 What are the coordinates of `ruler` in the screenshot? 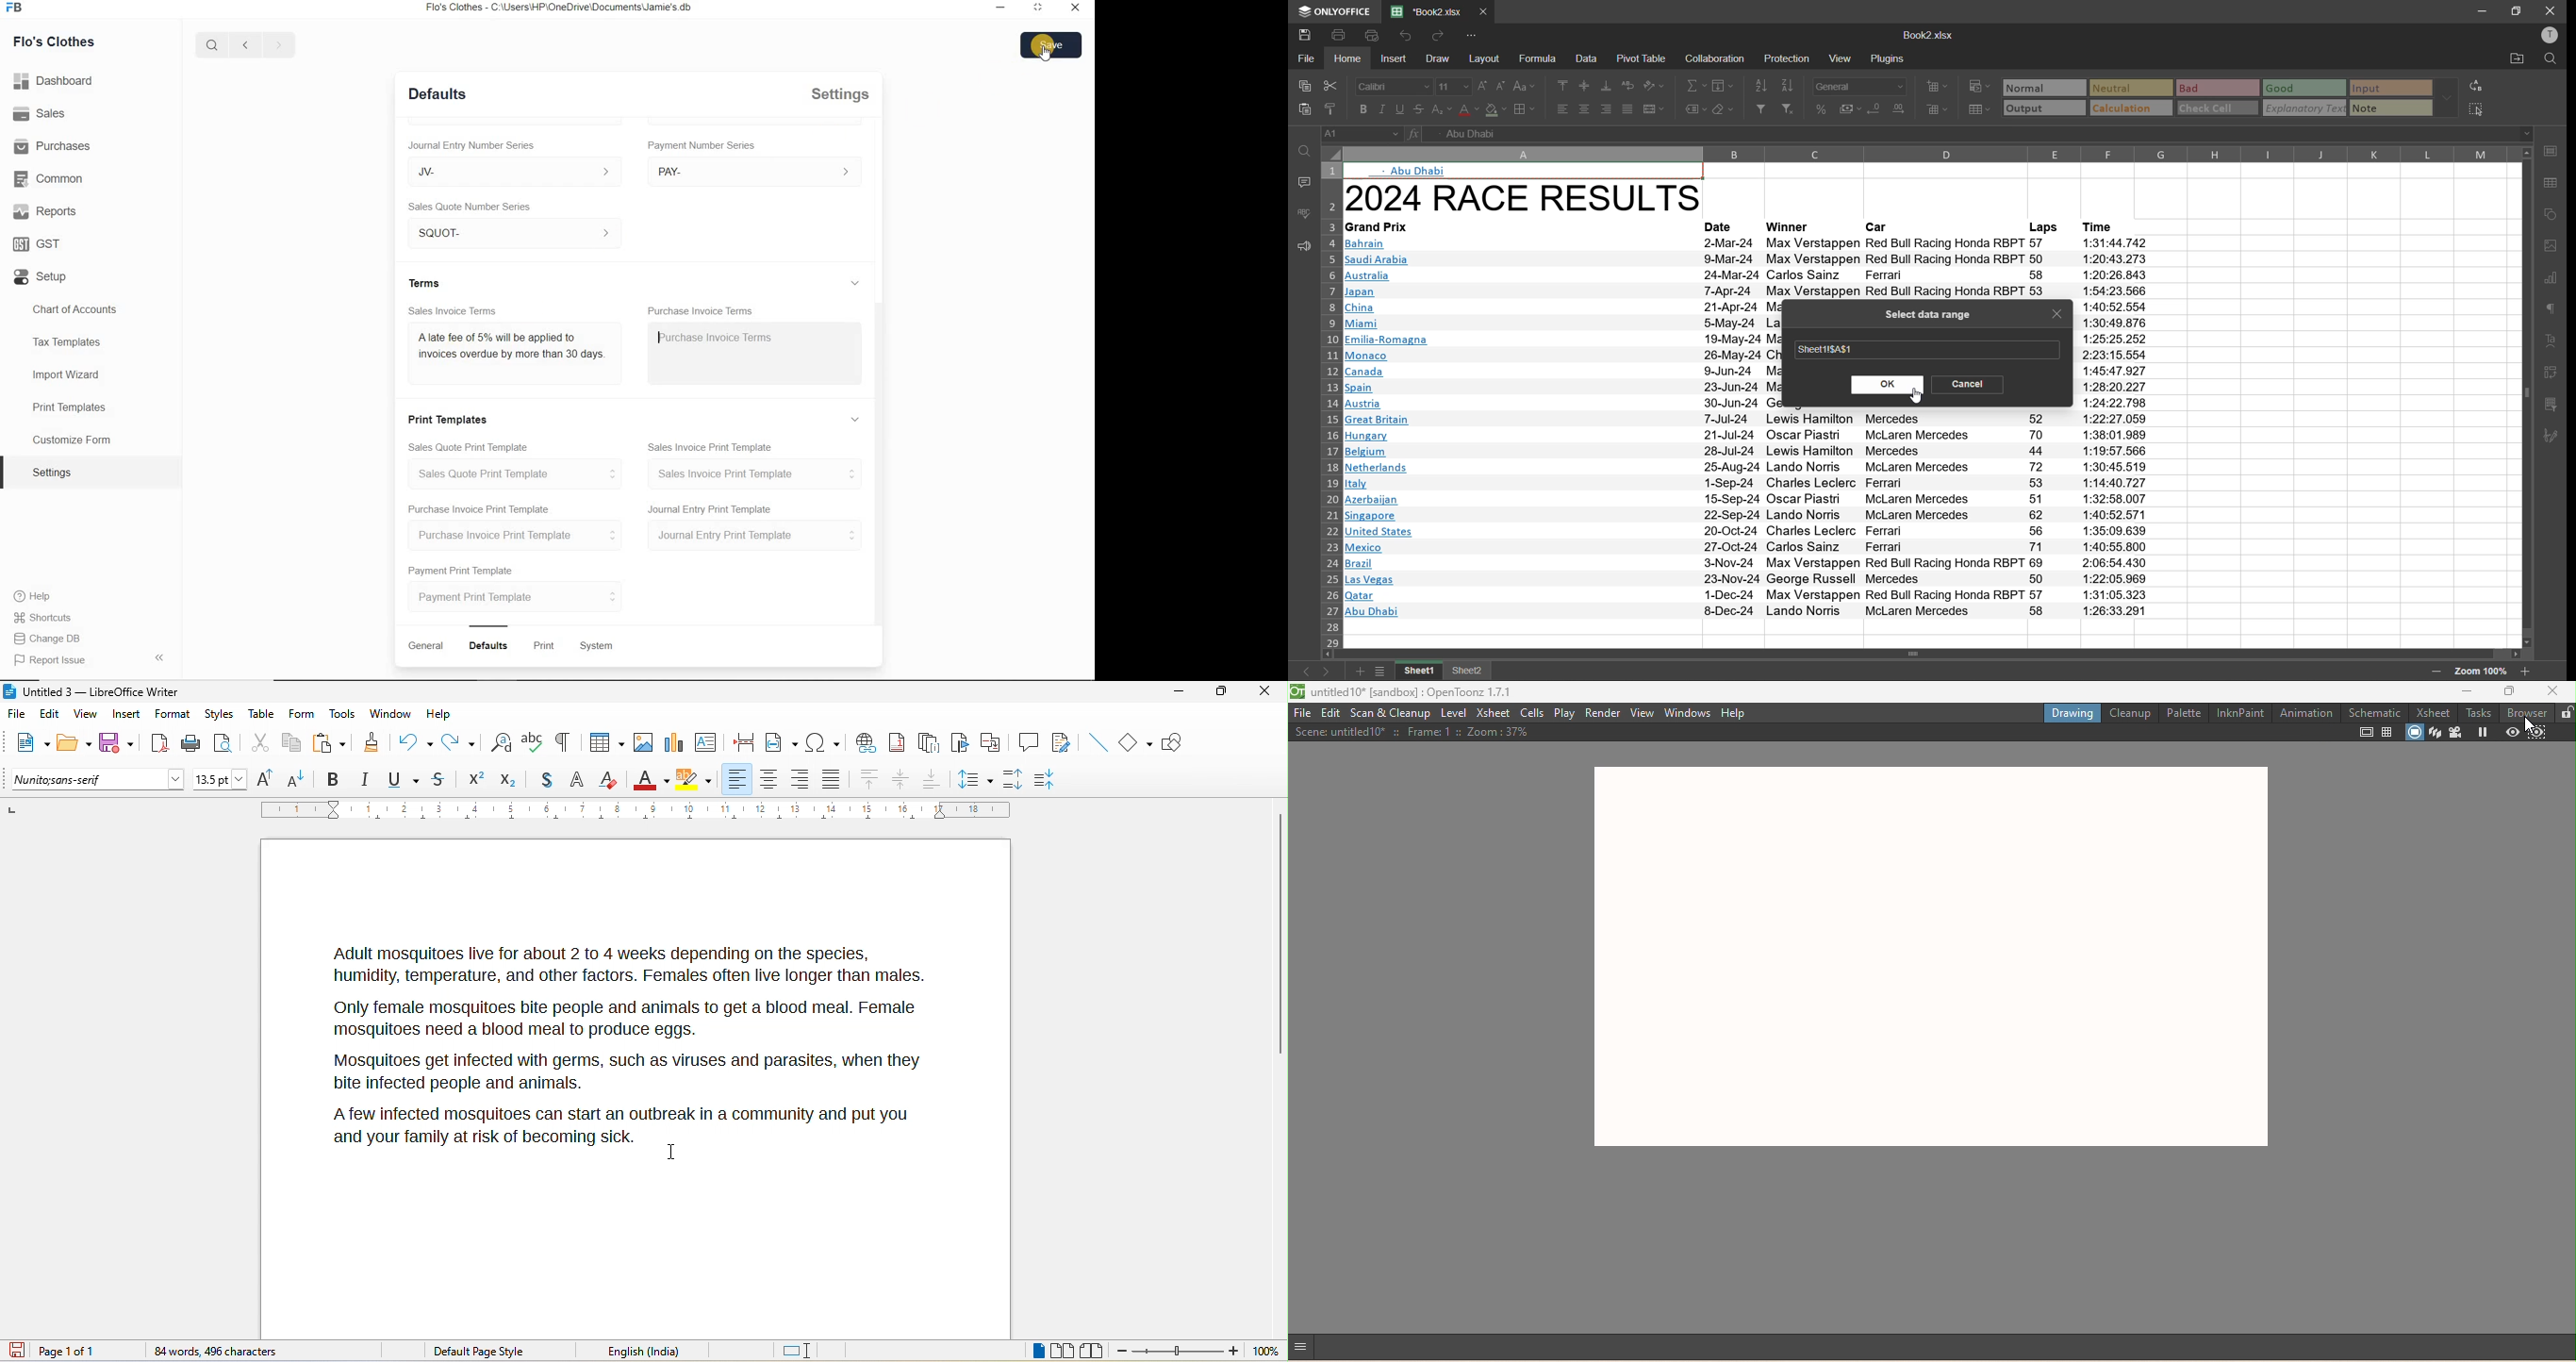 It's located at (636, 809).